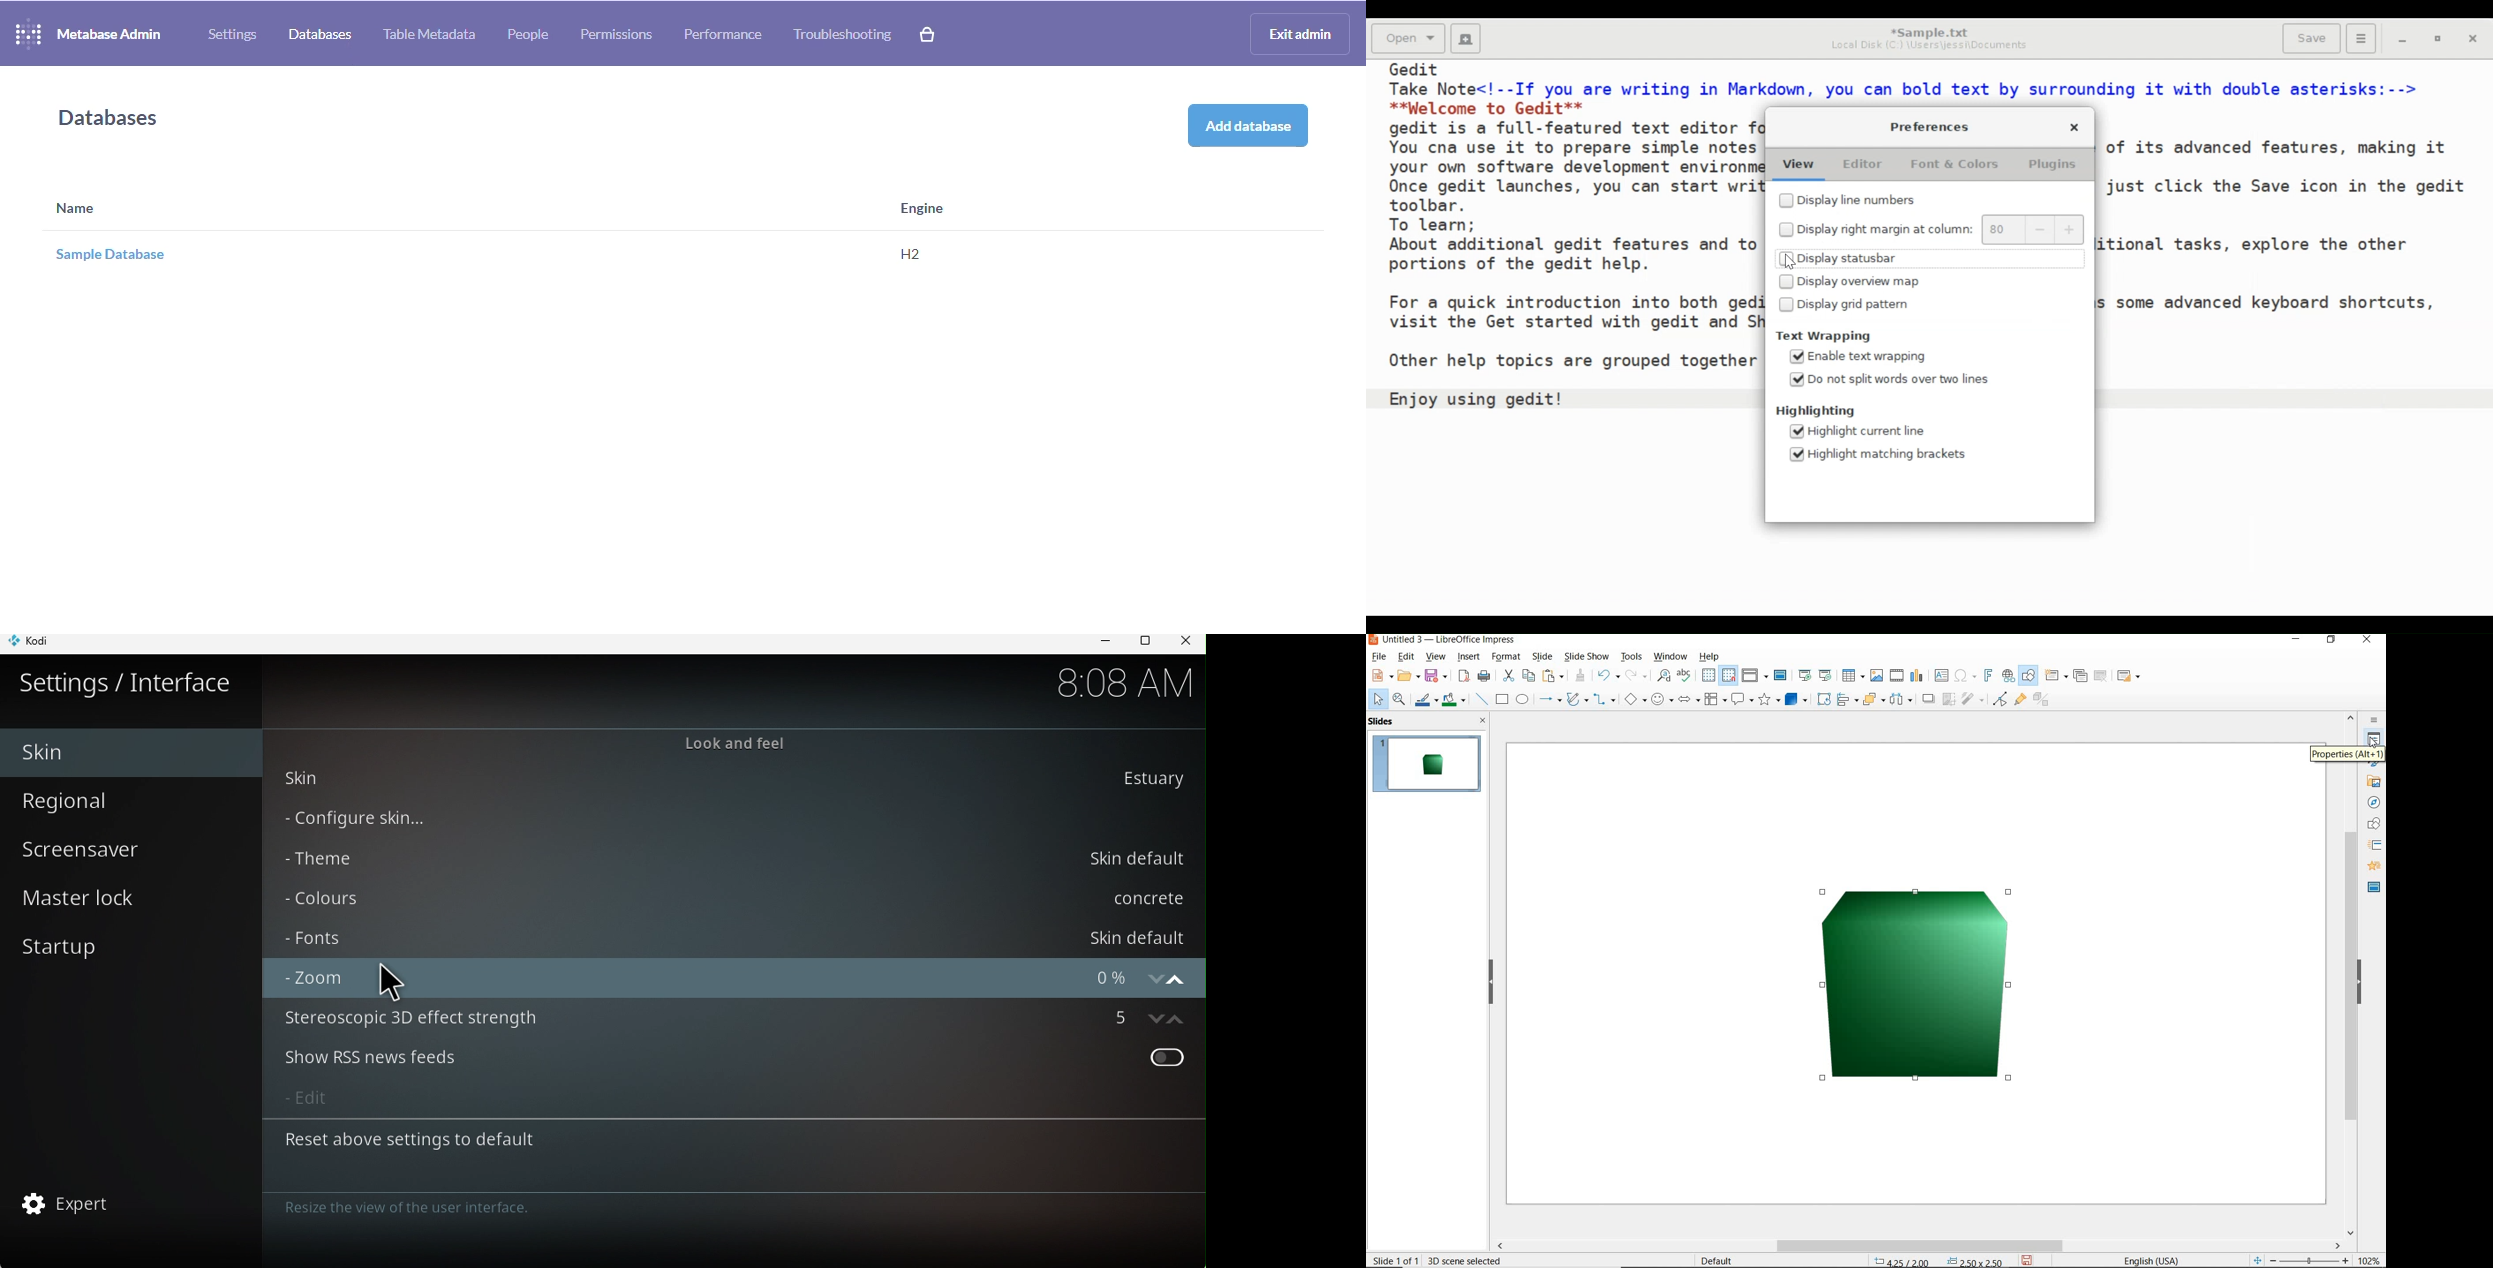 Image resolution: width=2520 pixels, height=1288 pixels. What do you see at coordinates (1381, 656) in the screenshot?
I see `file` at bounding box center [1381, 656].